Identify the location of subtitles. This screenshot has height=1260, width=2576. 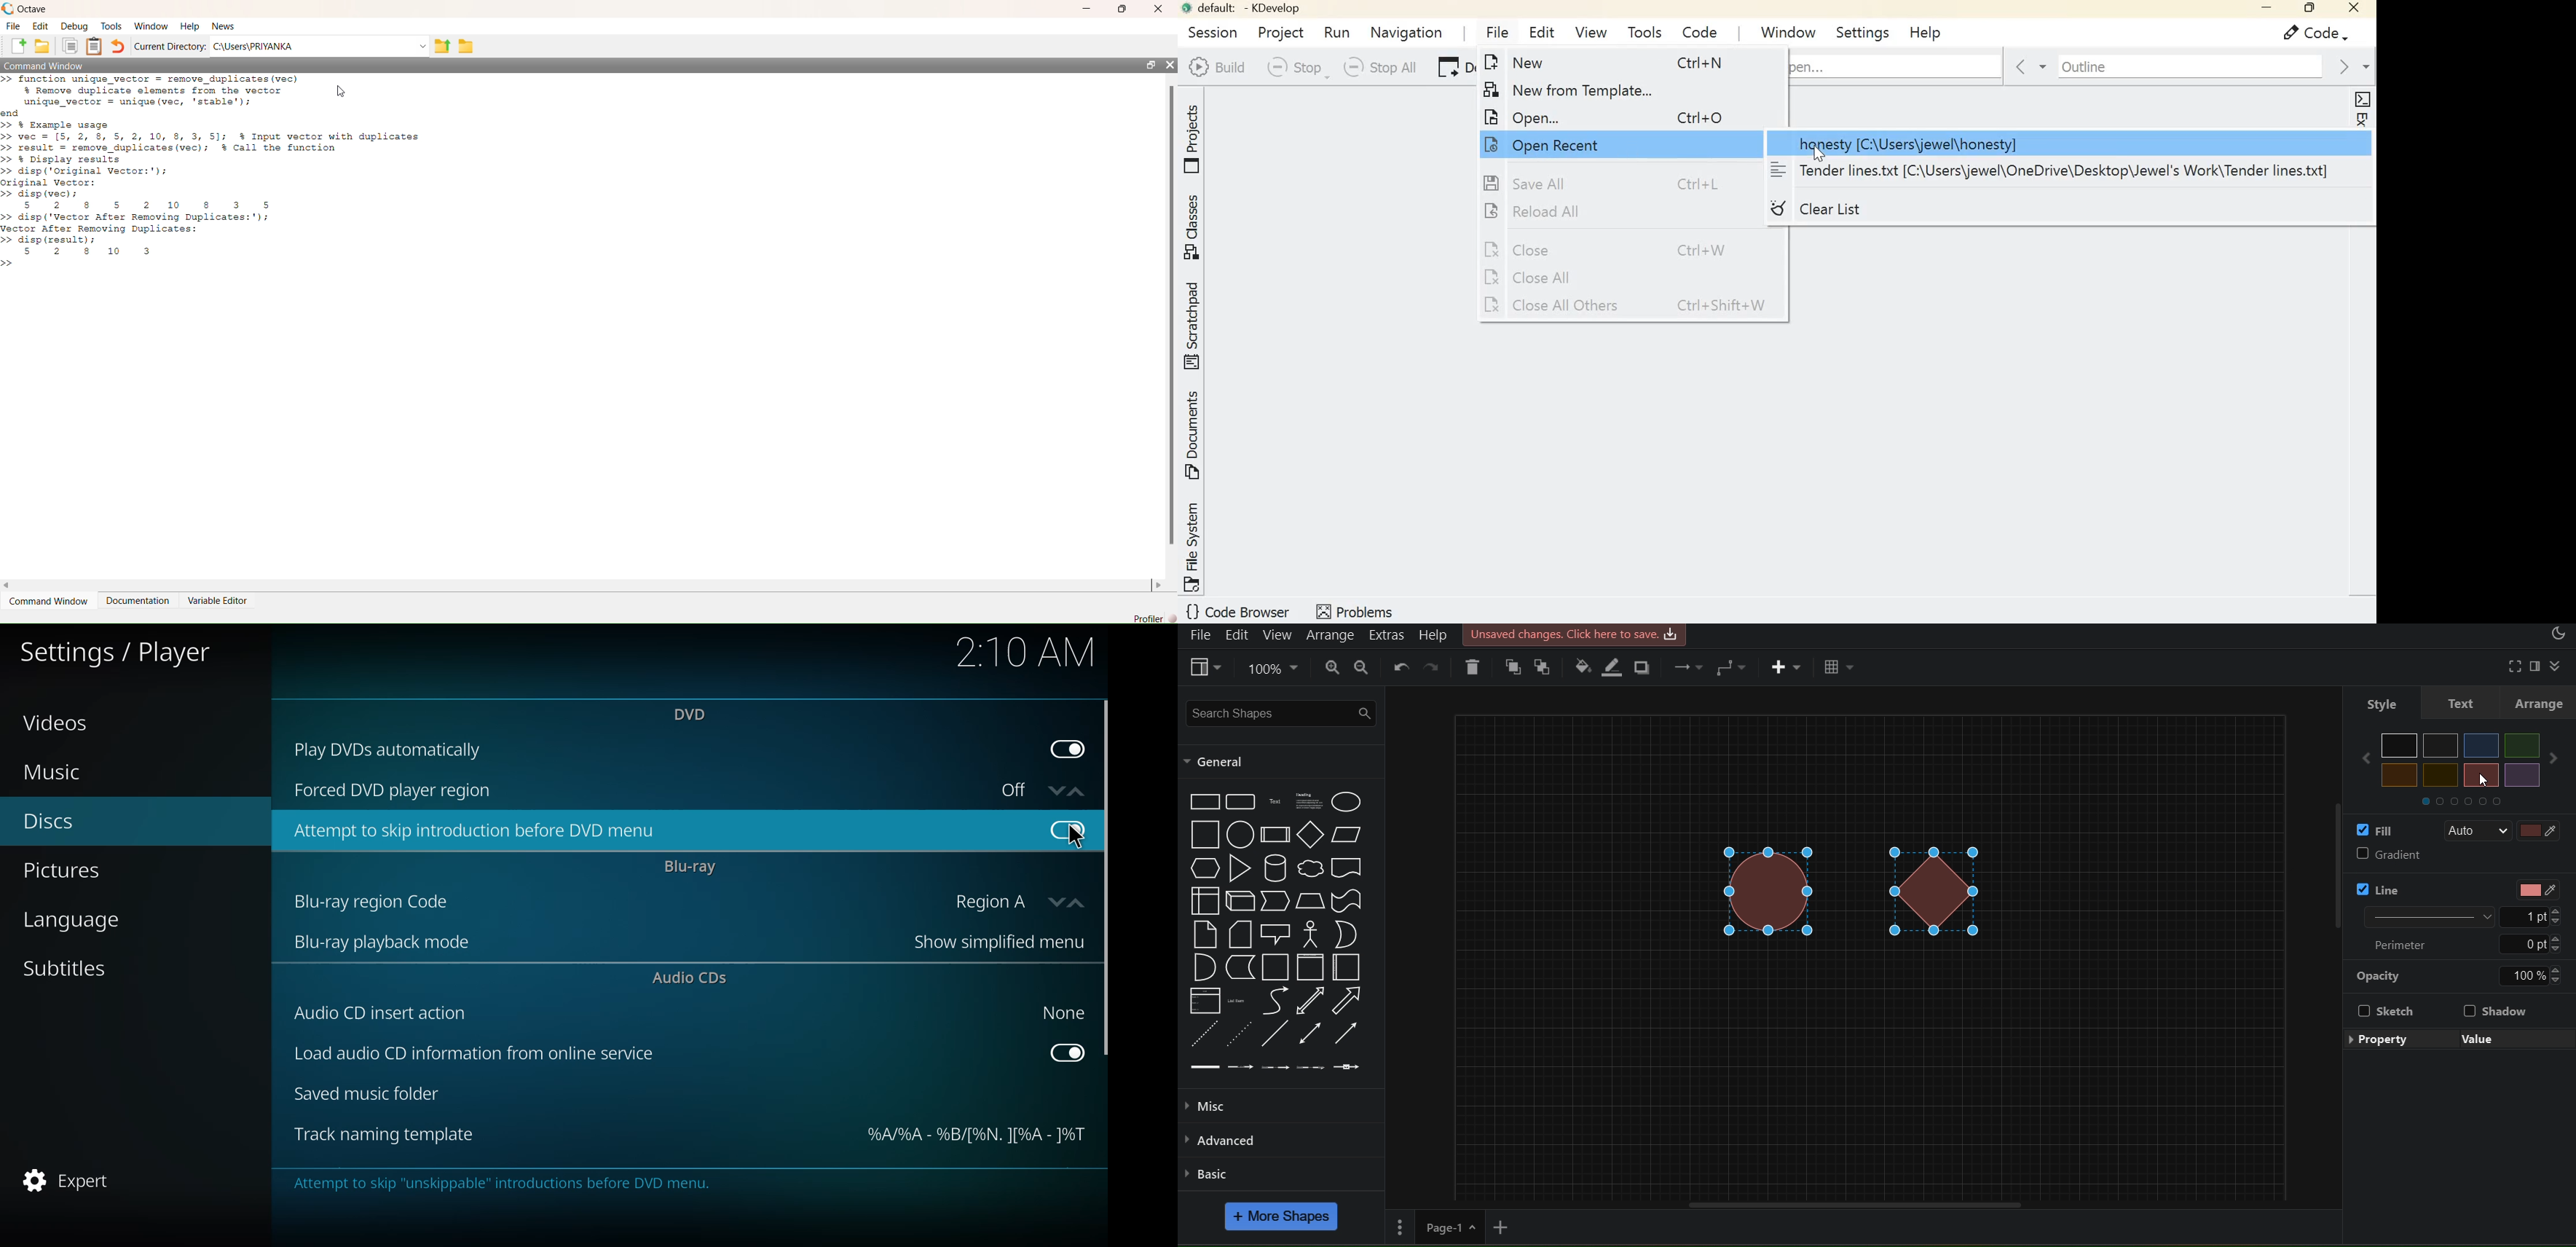
(68, 971).